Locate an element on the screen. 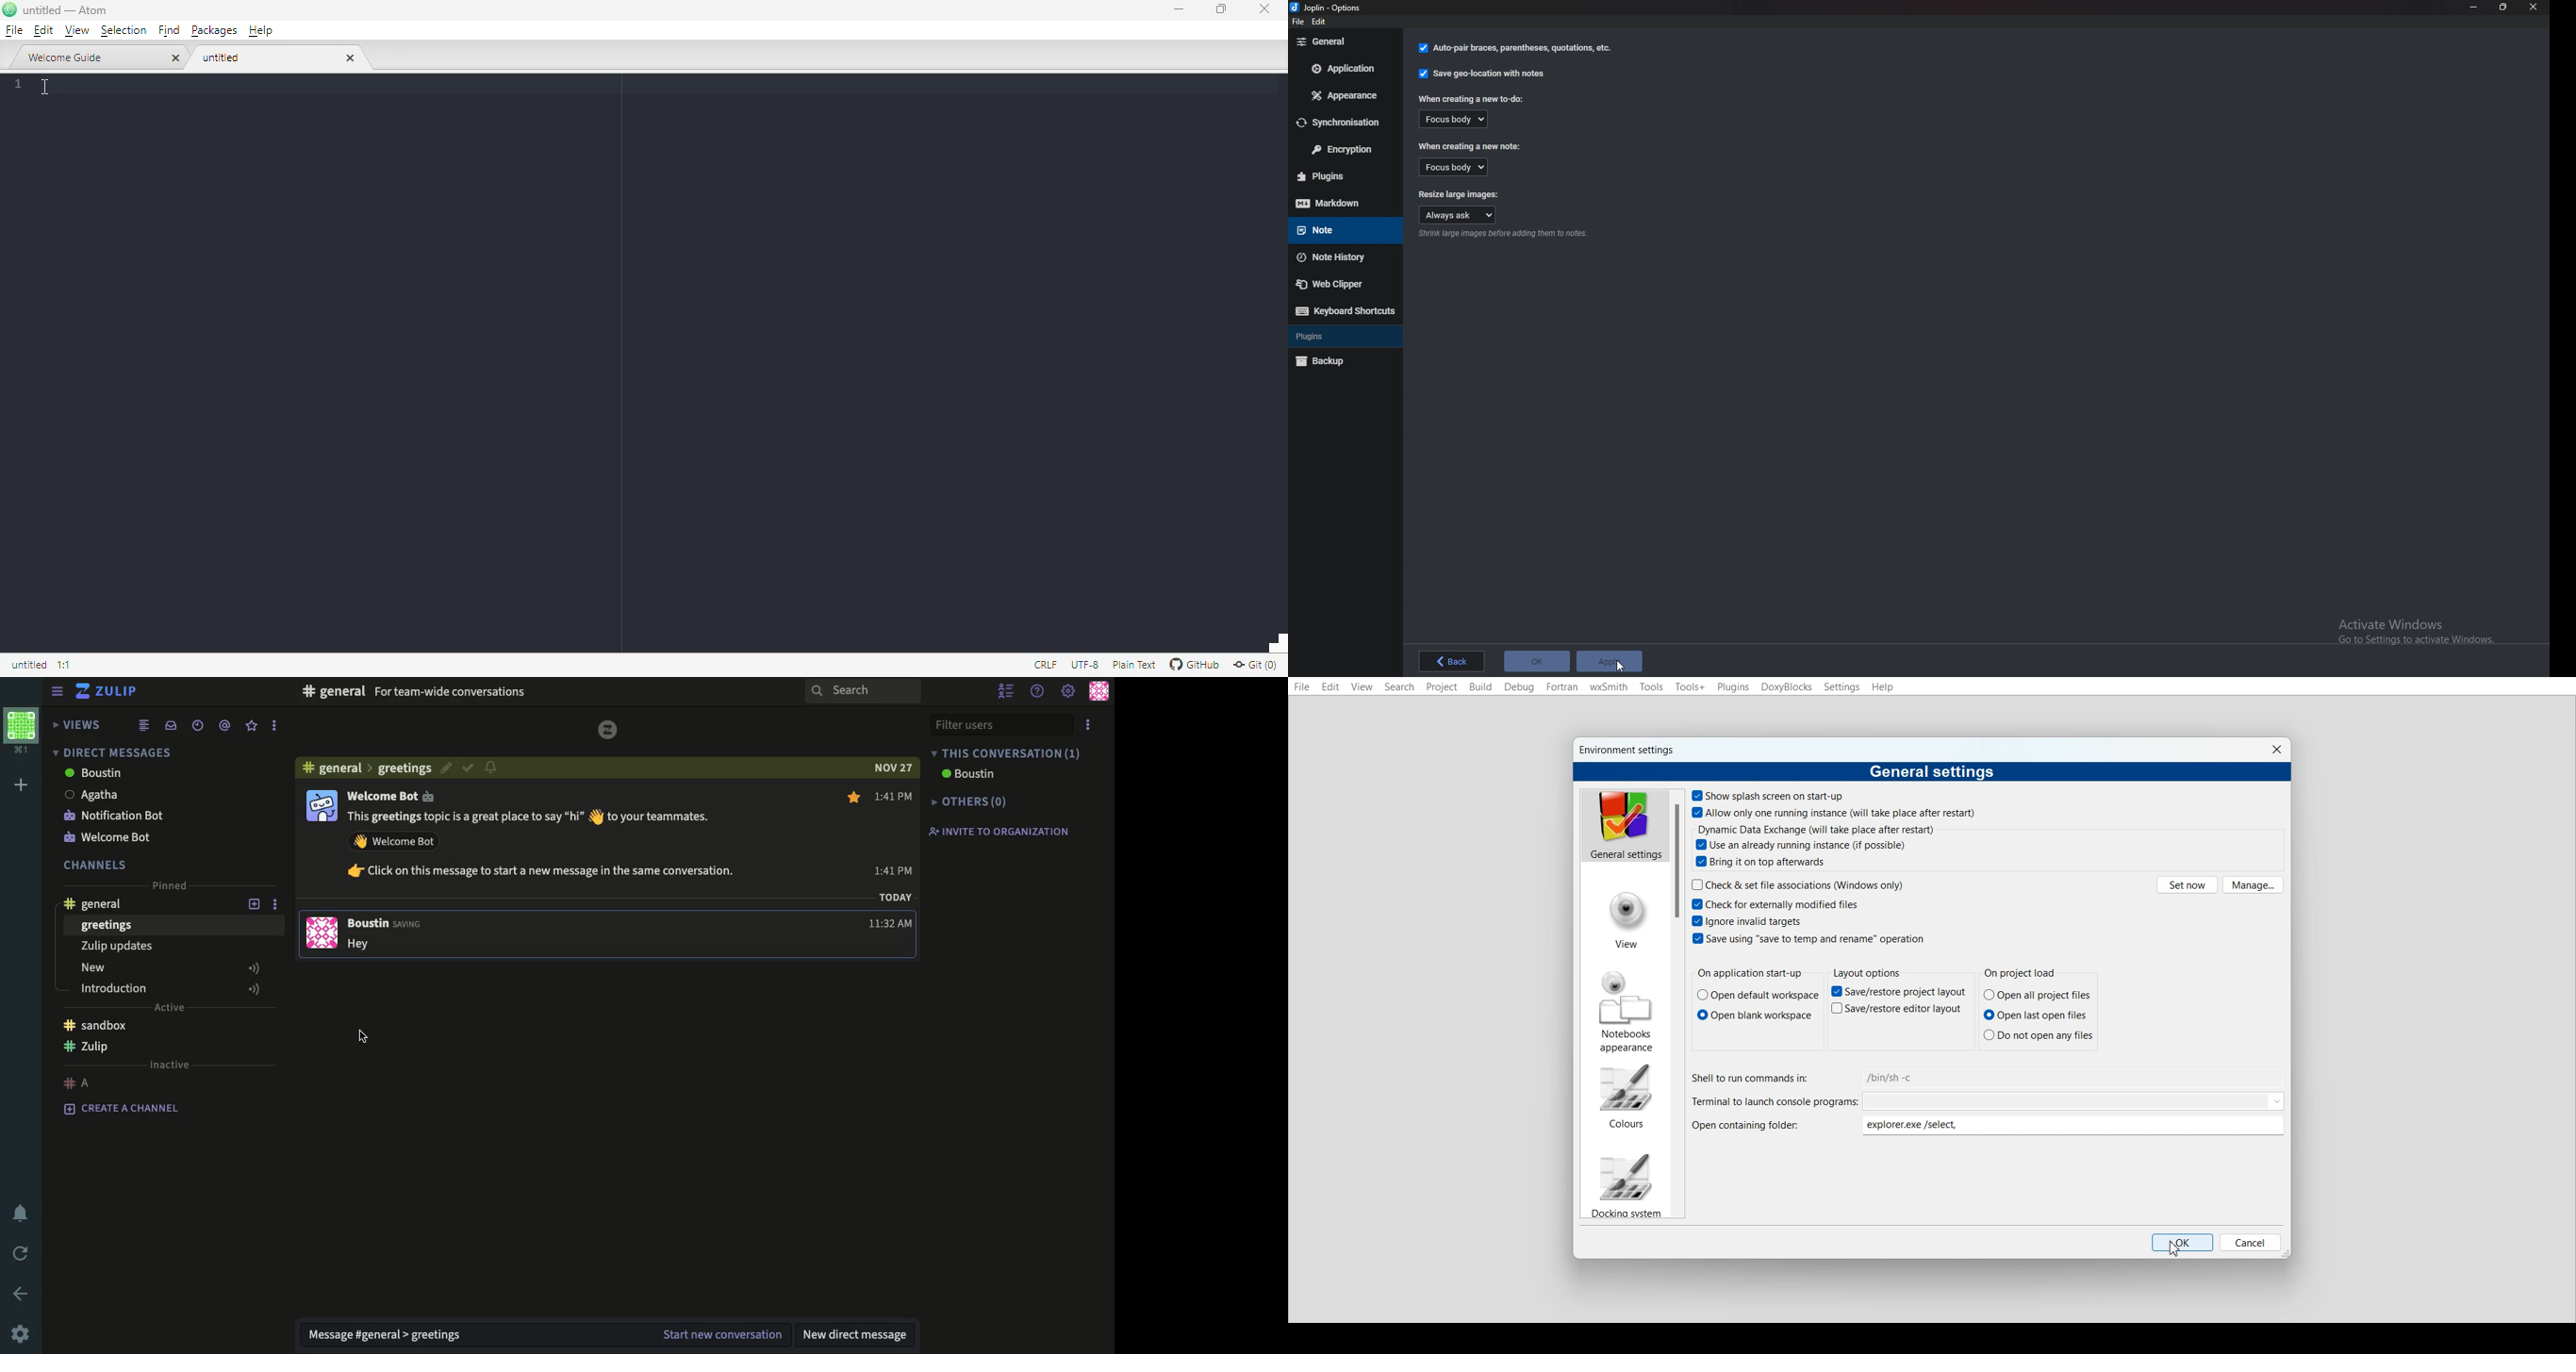 This screenshot has height=1372, width=2576. new direct message is located at coordinates (860, 1335).